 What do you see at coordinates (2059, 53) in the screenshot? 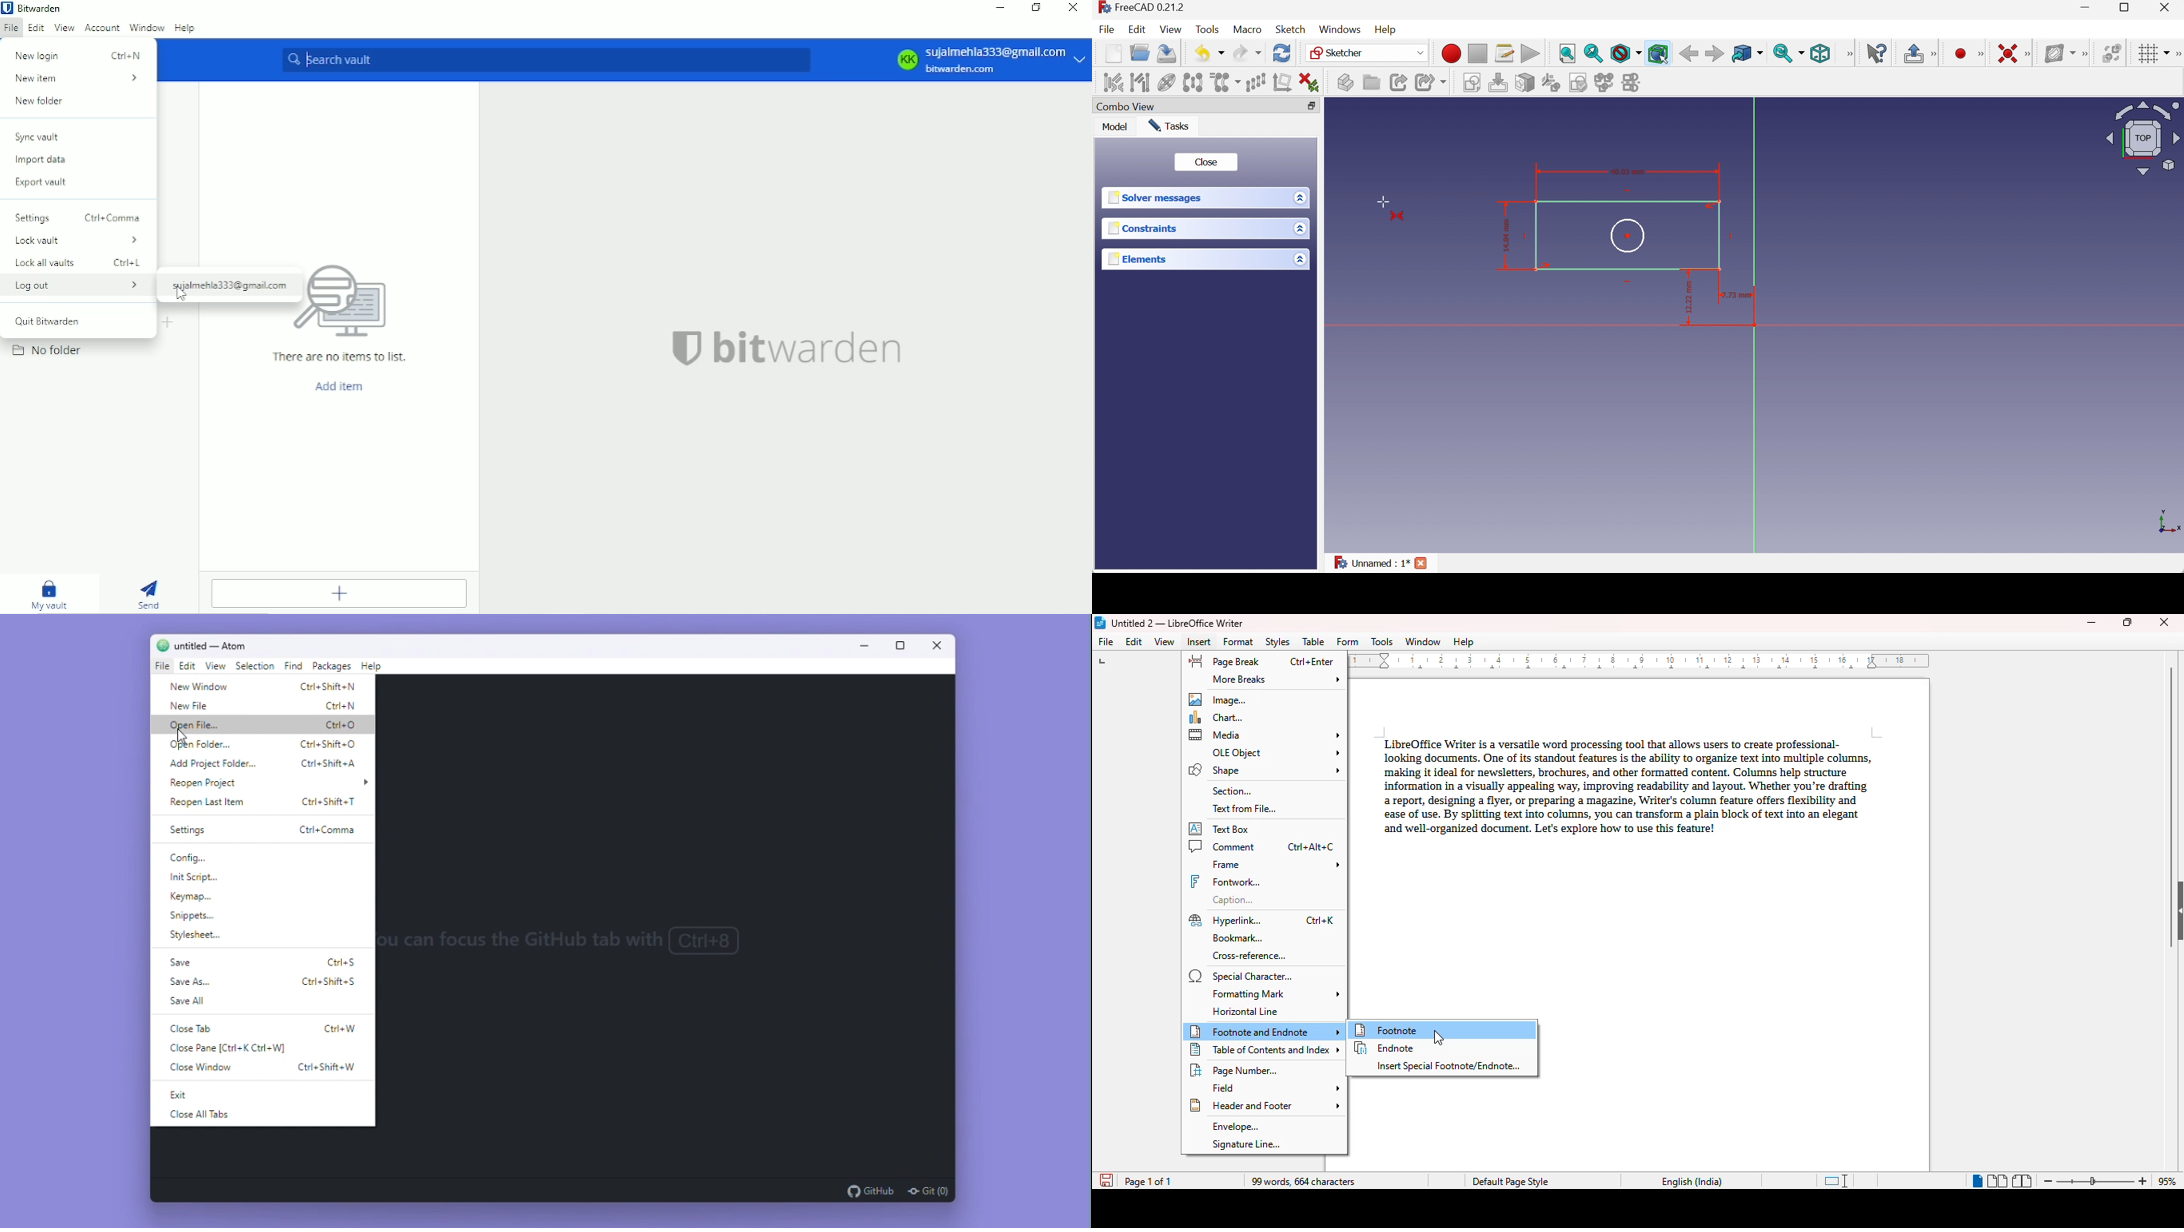
I see `[Show/hide B-spline information layer]` at bounding box center [2059, 53].